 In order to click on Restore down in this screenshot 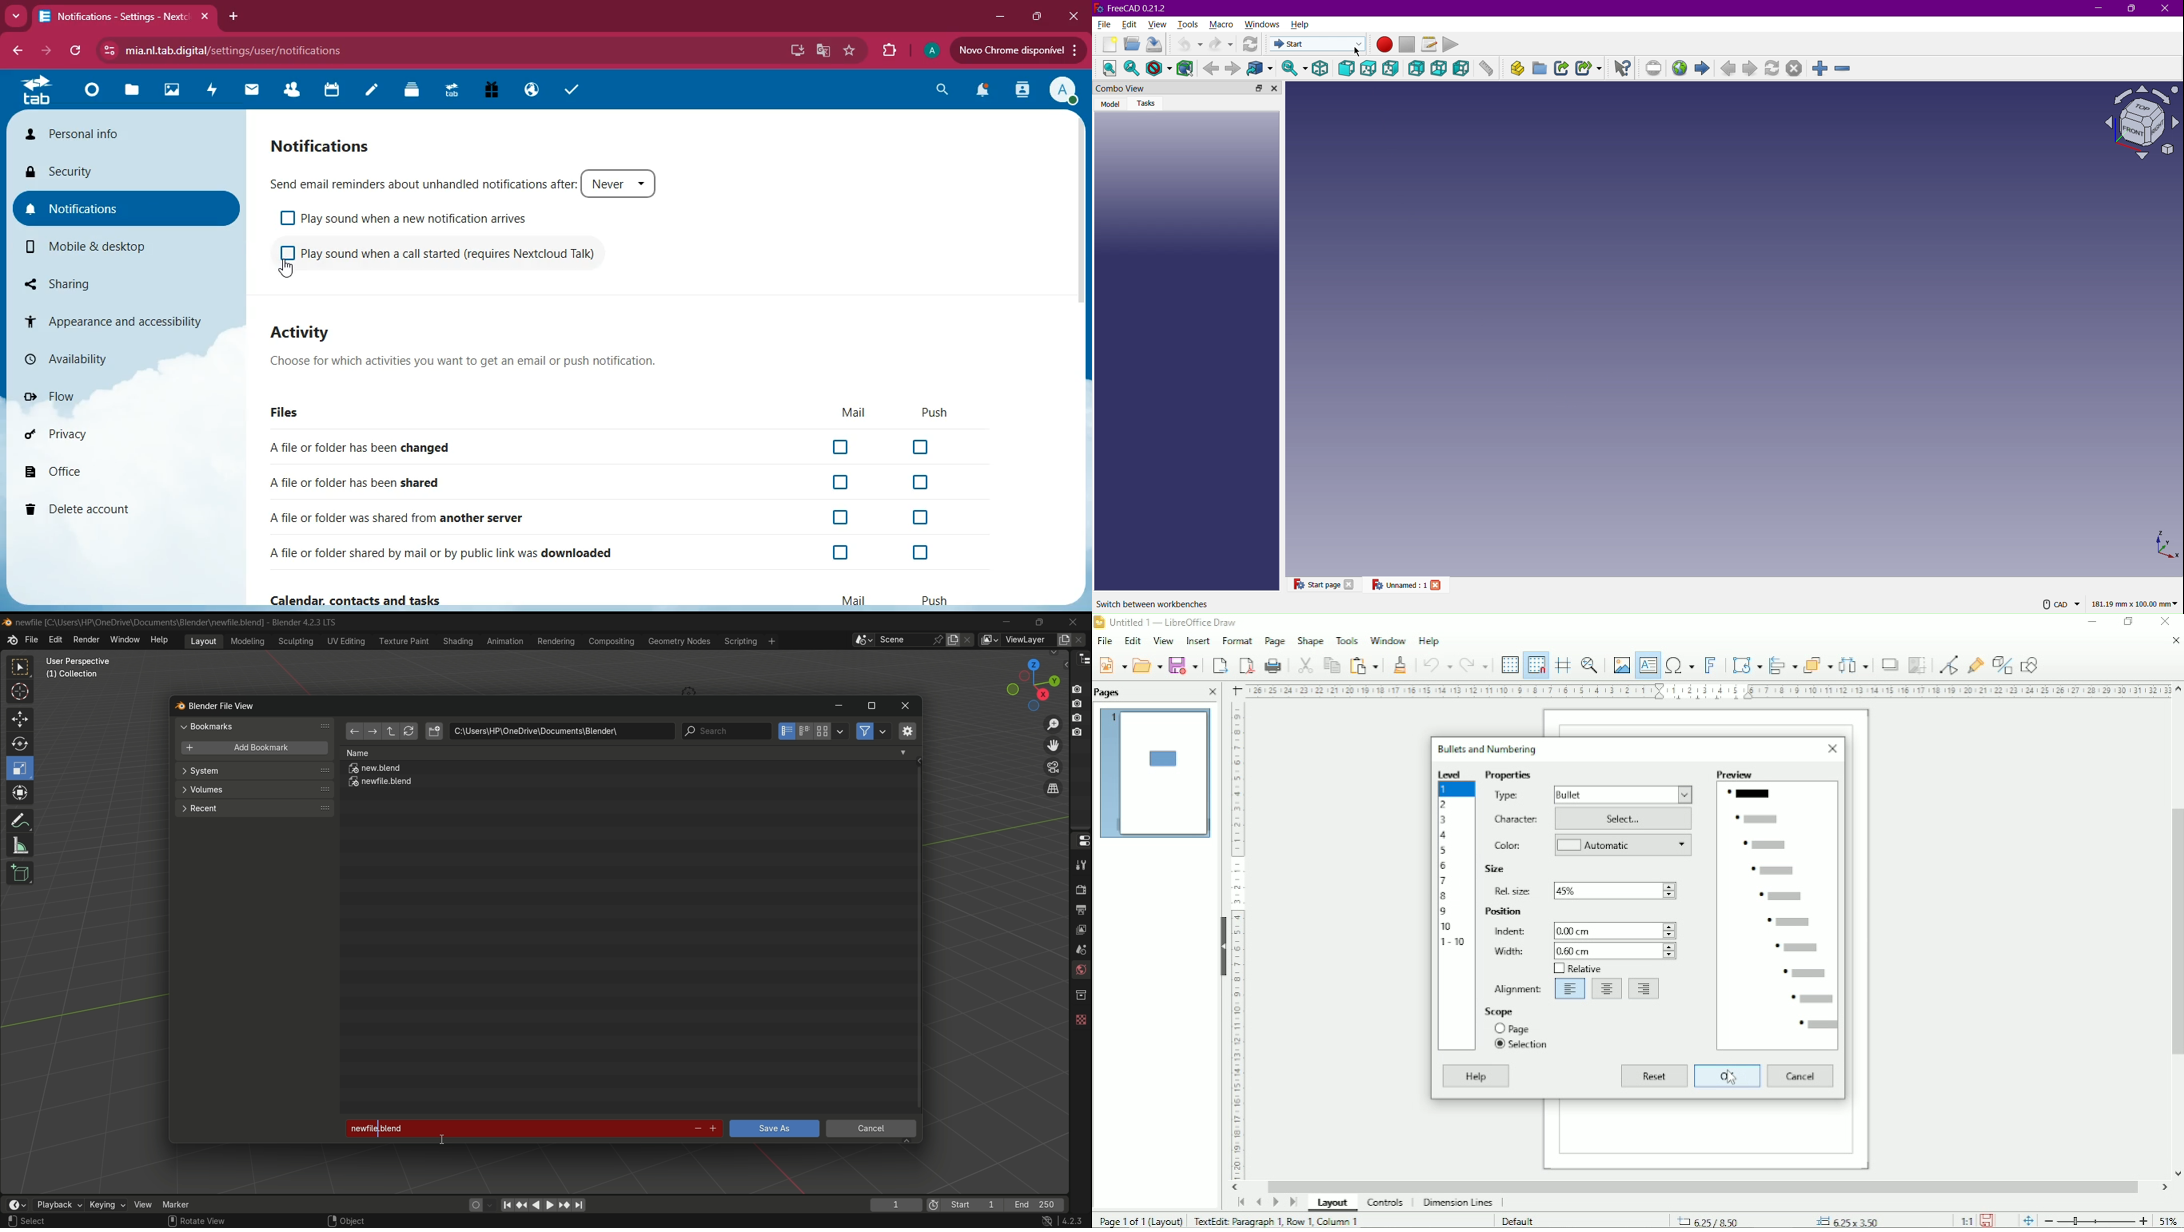, I will do `click(2129, 622)`.